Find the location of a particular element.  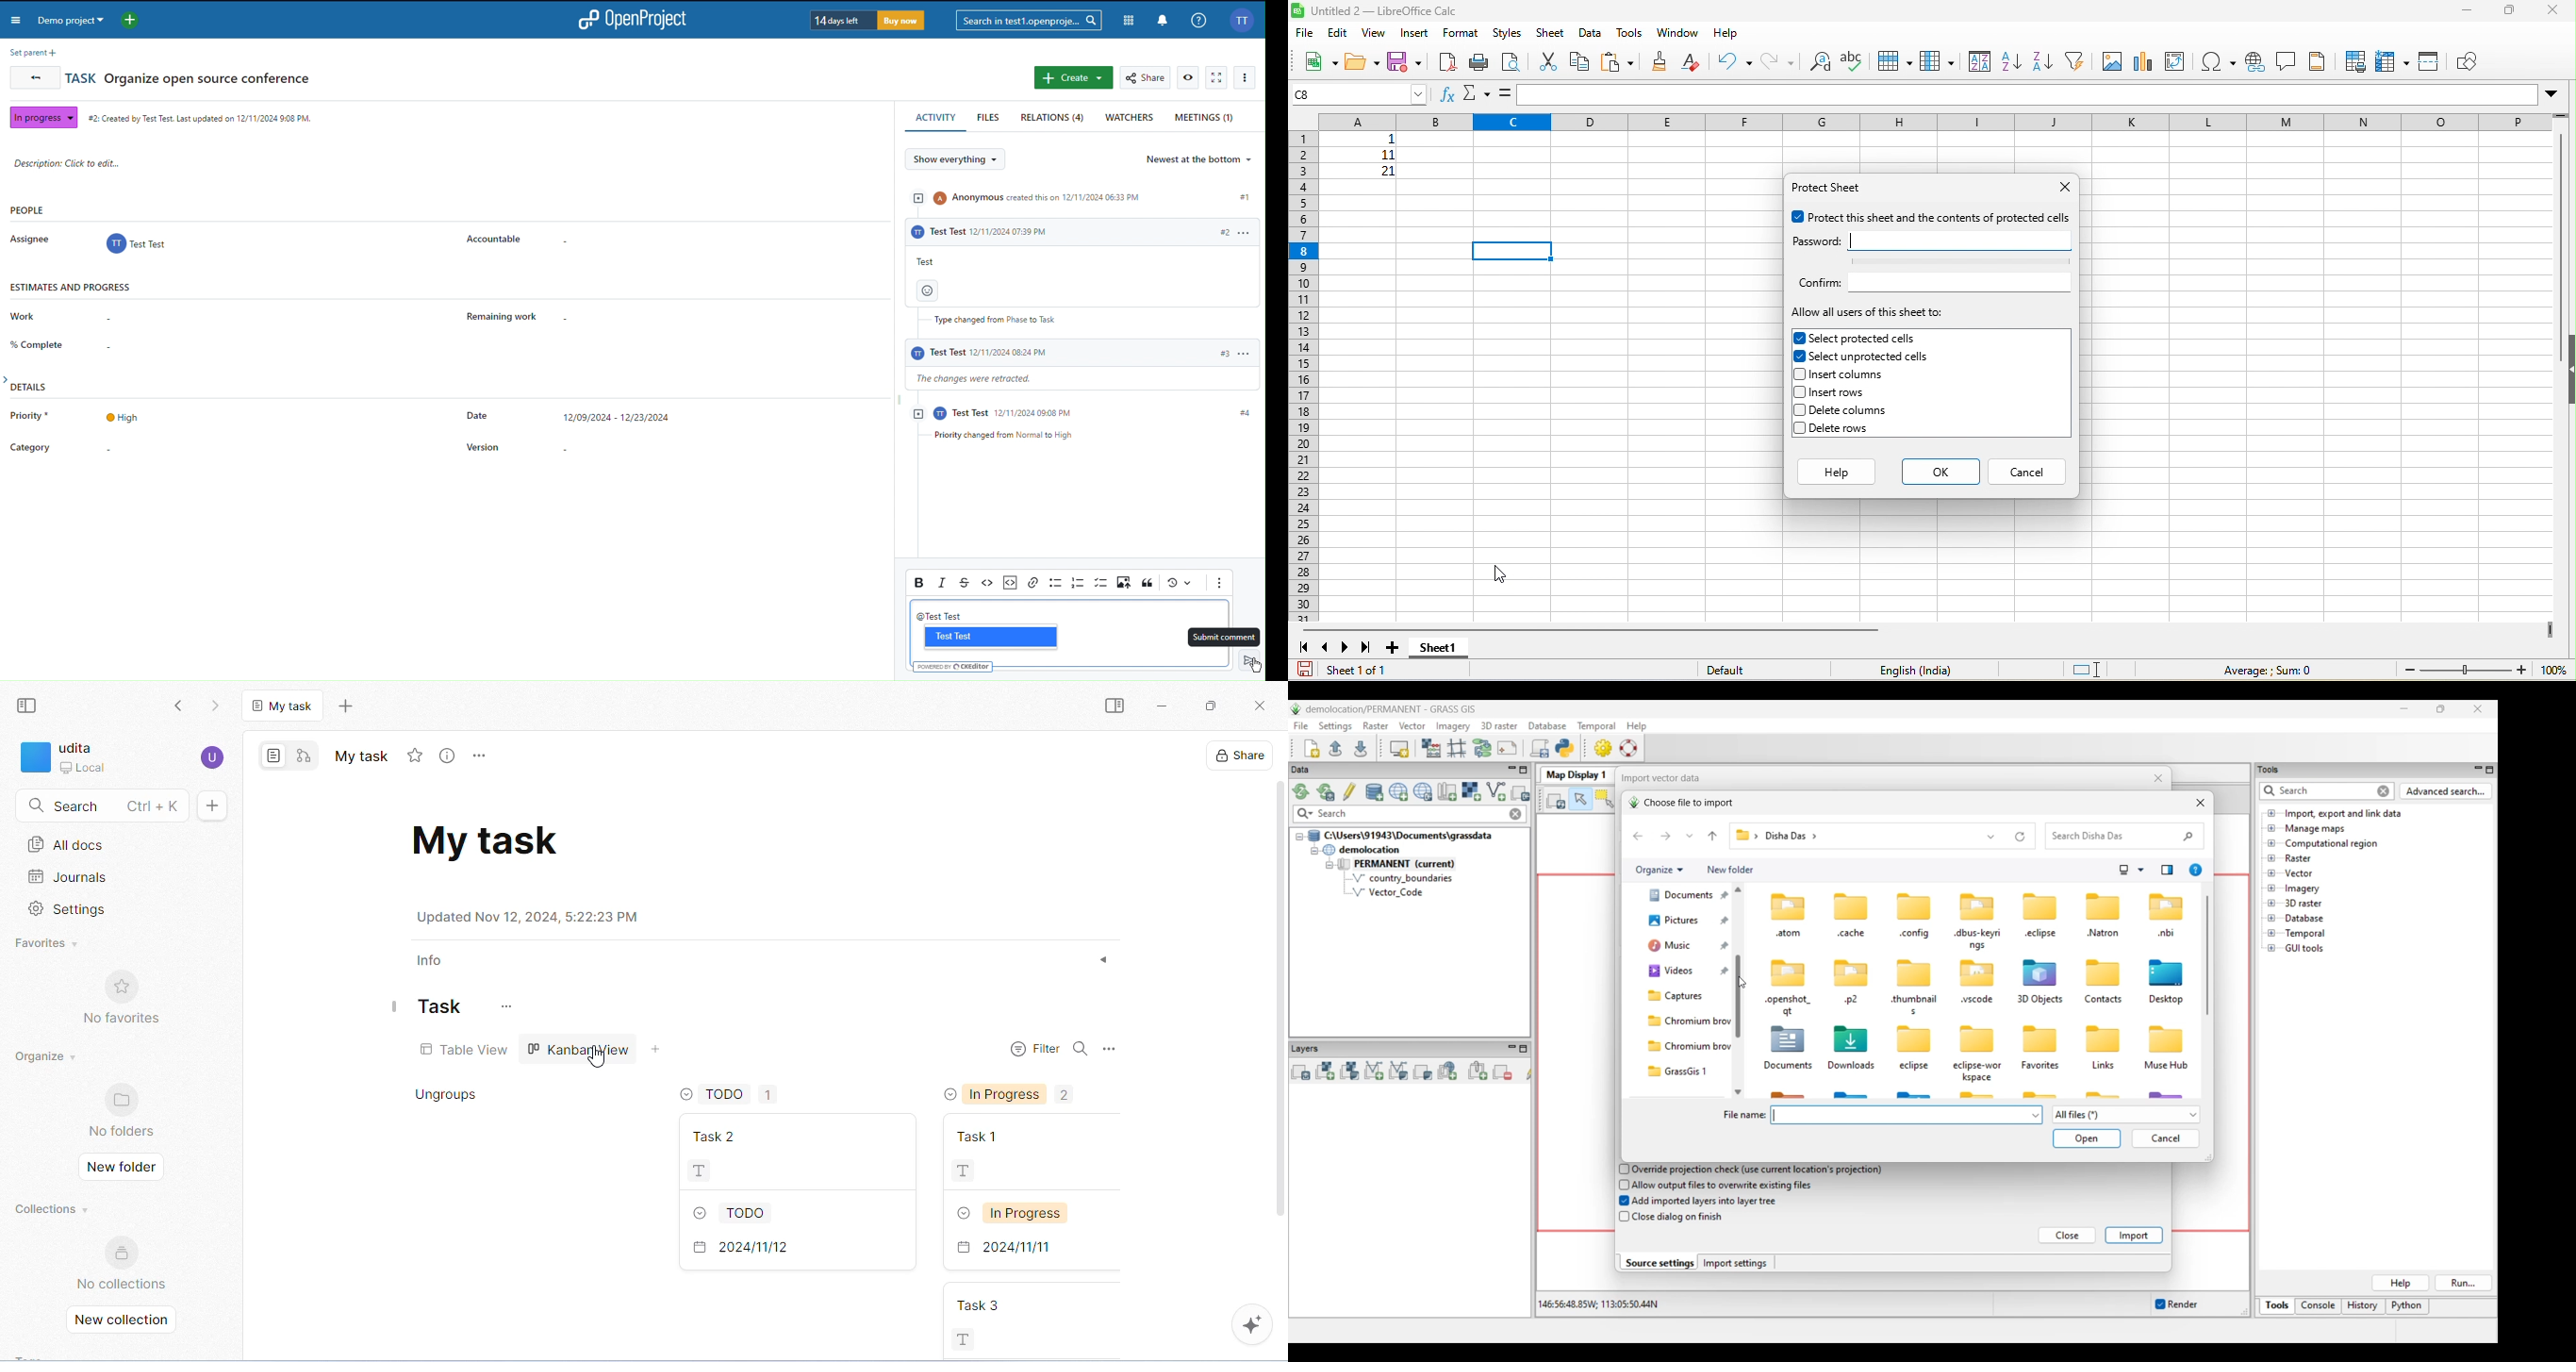

selected unprotected cells is located at coordinates (1861, 356).